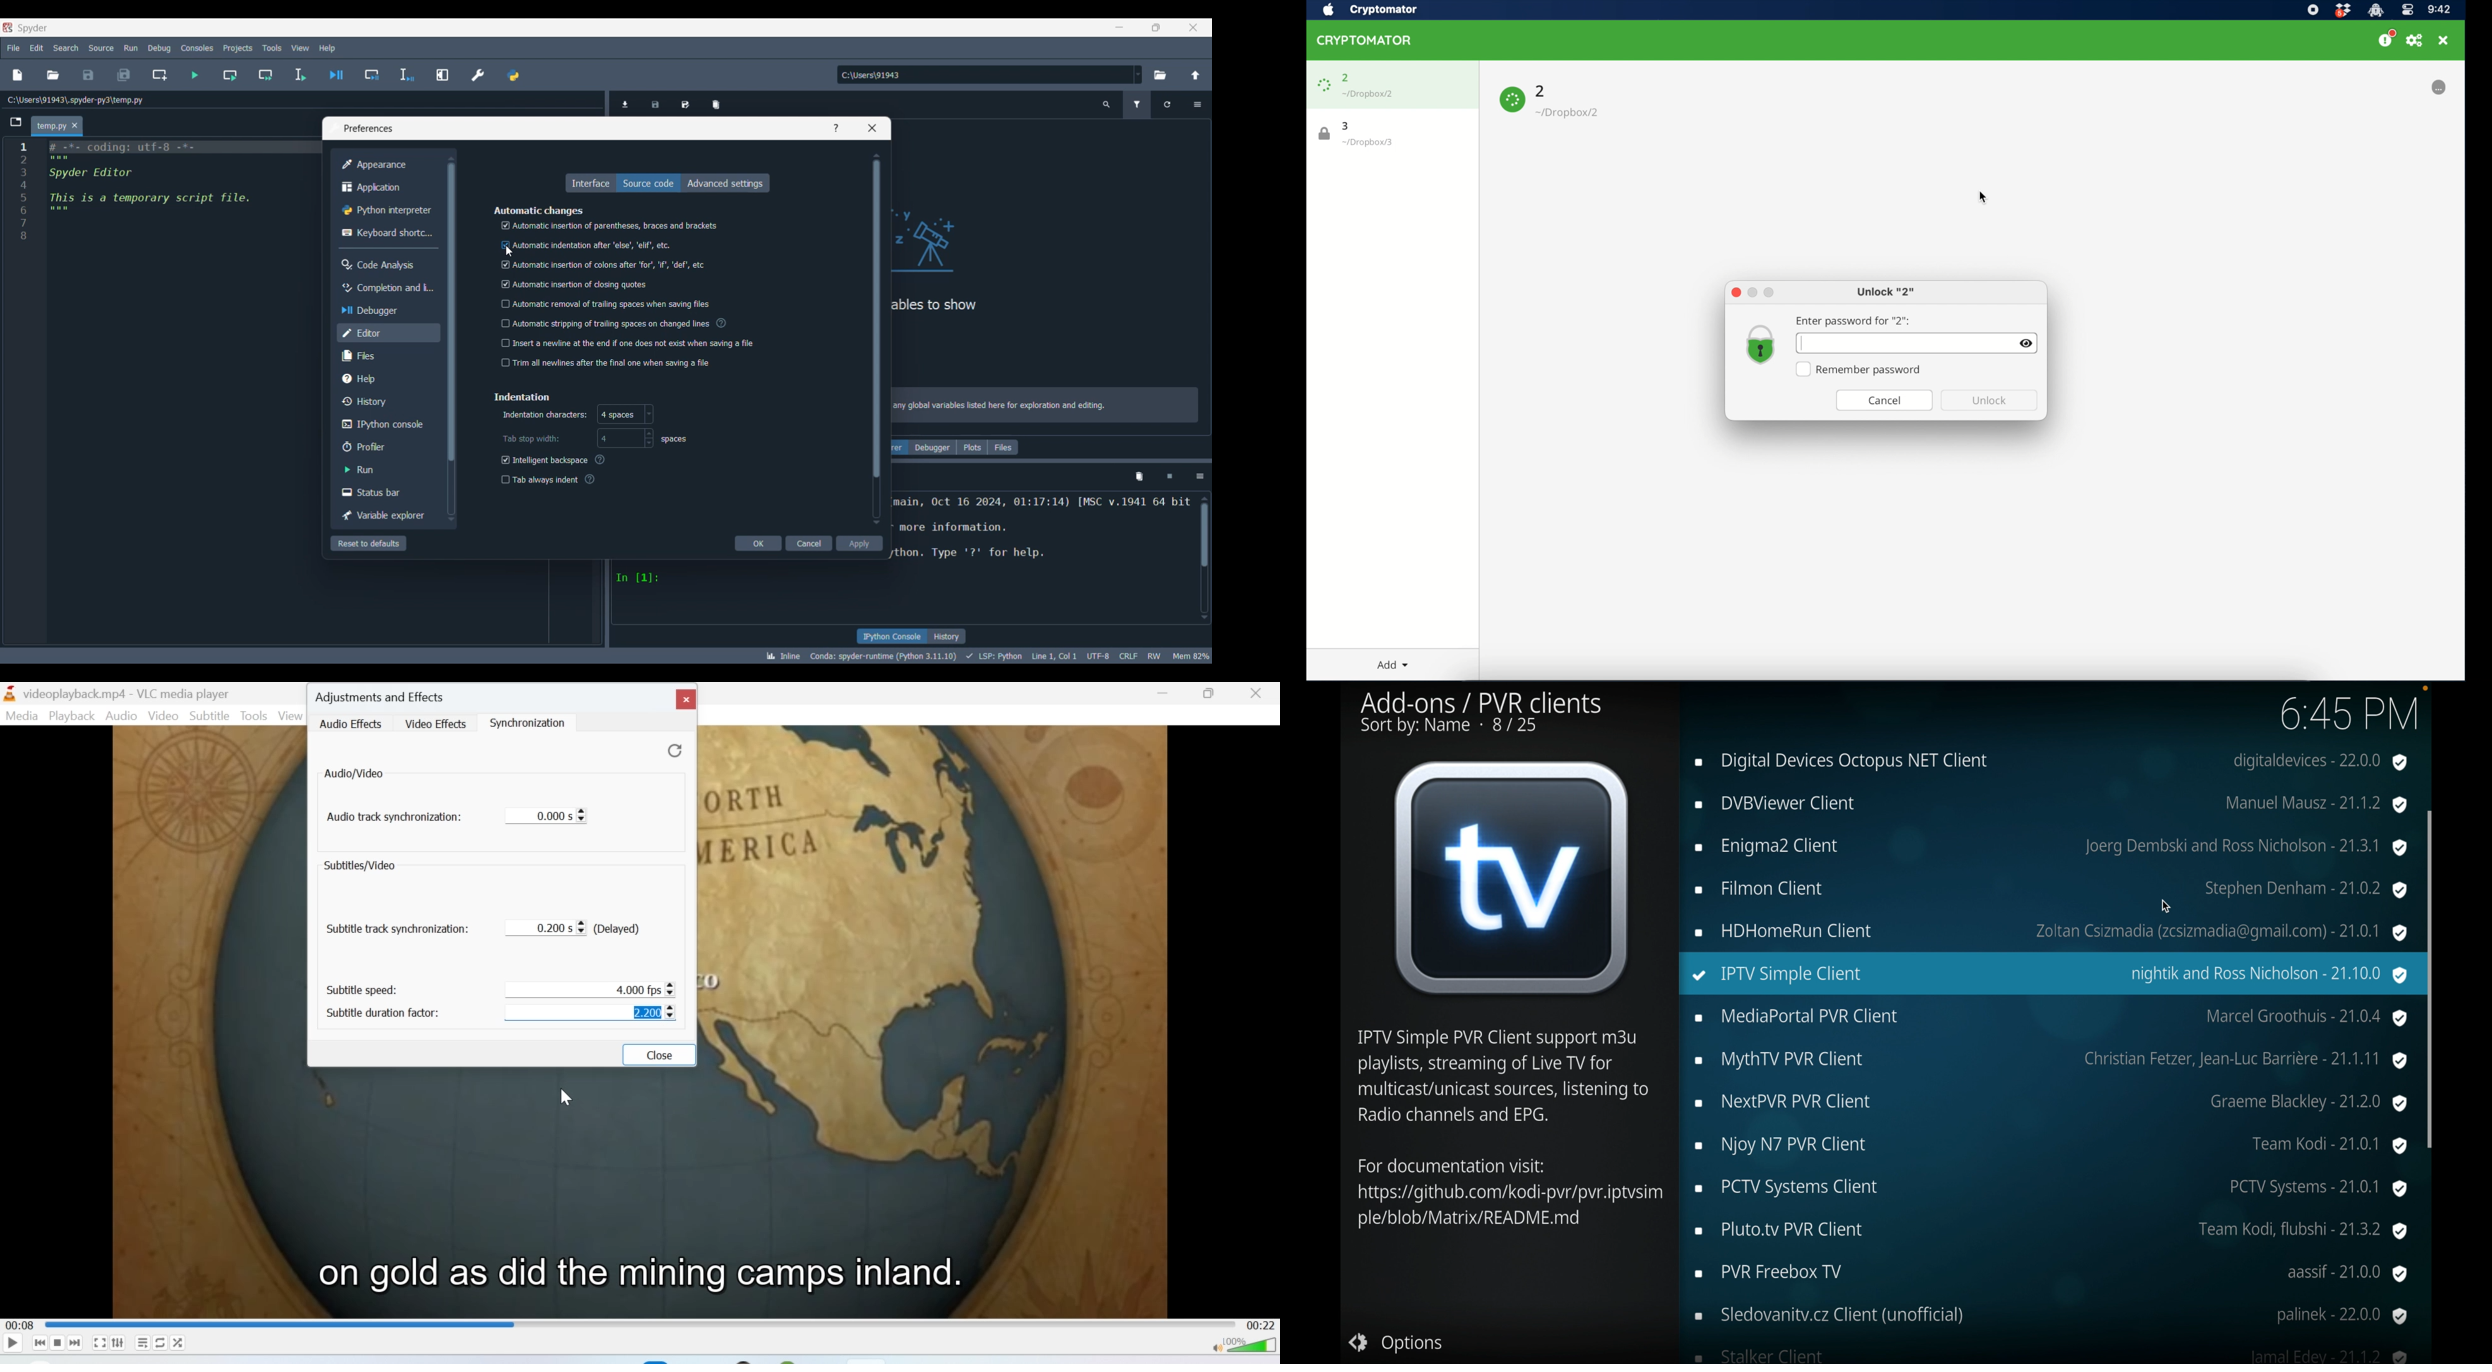 This screenshot has width=2492, height=1372. What do you see at coordinates (51, 127) in the screenshot?
I see `Current tab` at bounding box center [51, 127].